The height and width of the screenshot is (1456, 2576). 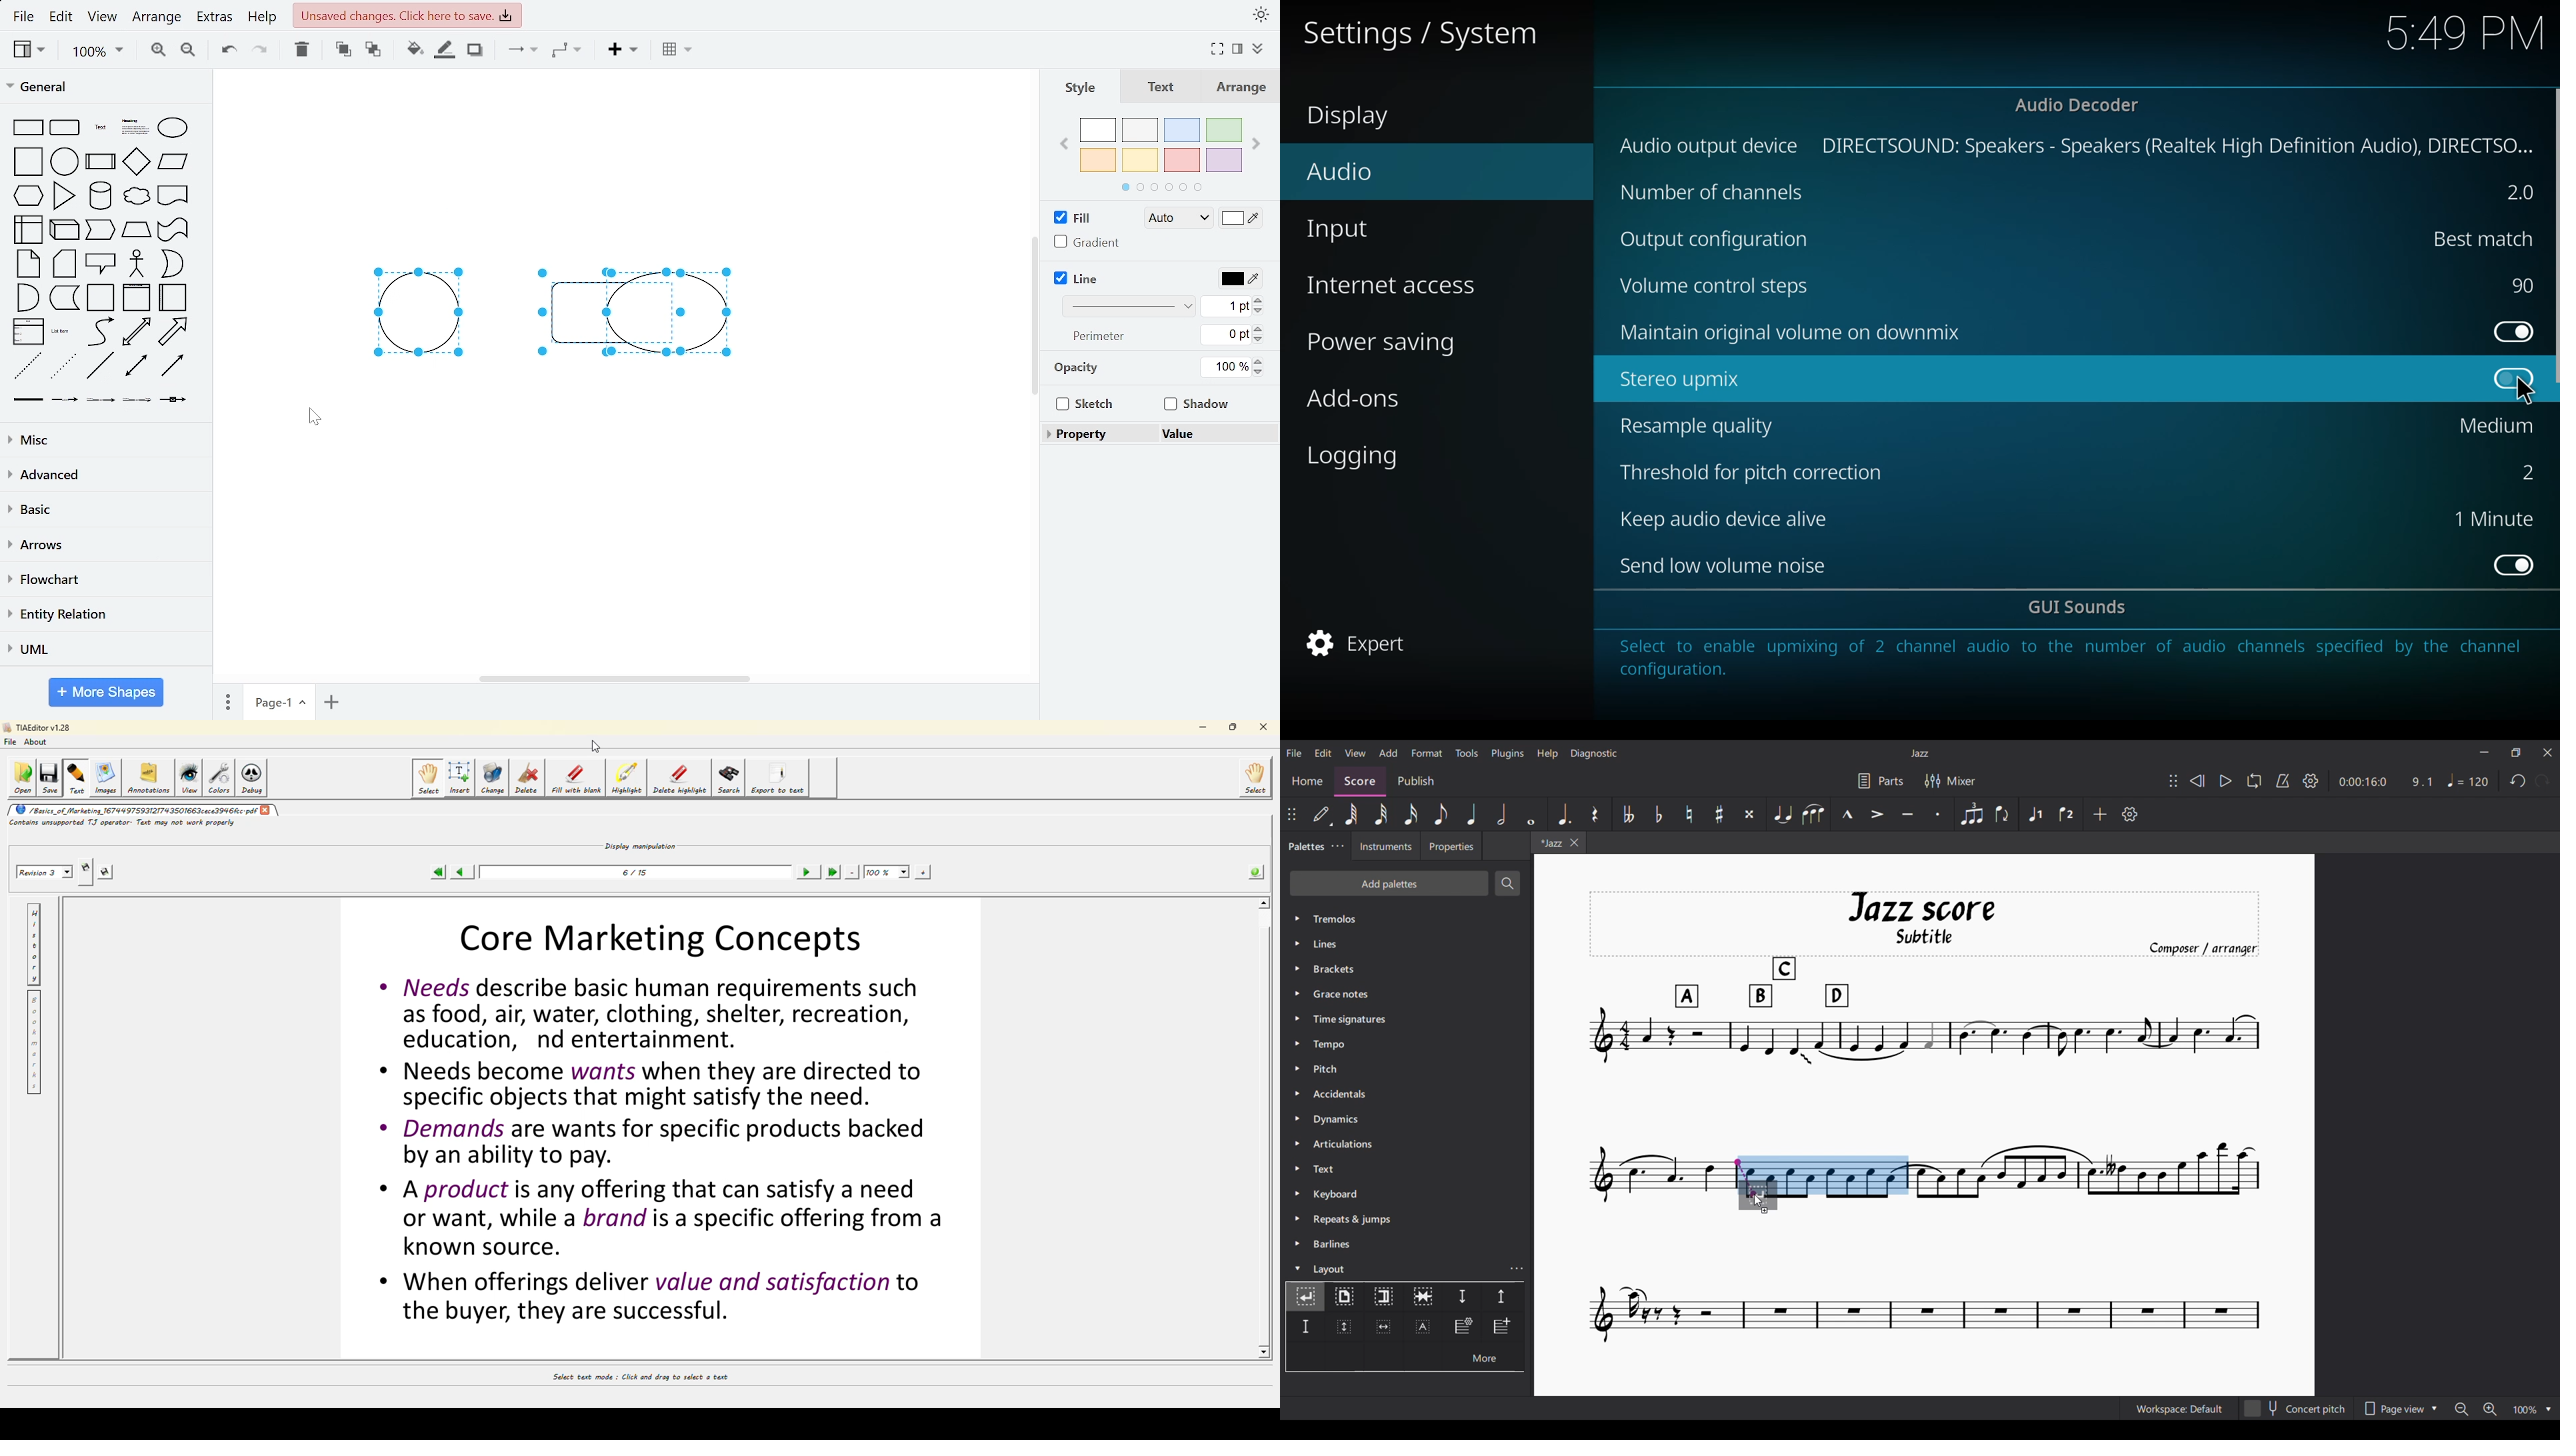 What do you see at coordinates (1381, 814) in the screenshot?
I see `32nd note` at bounding box center [1381, 814].